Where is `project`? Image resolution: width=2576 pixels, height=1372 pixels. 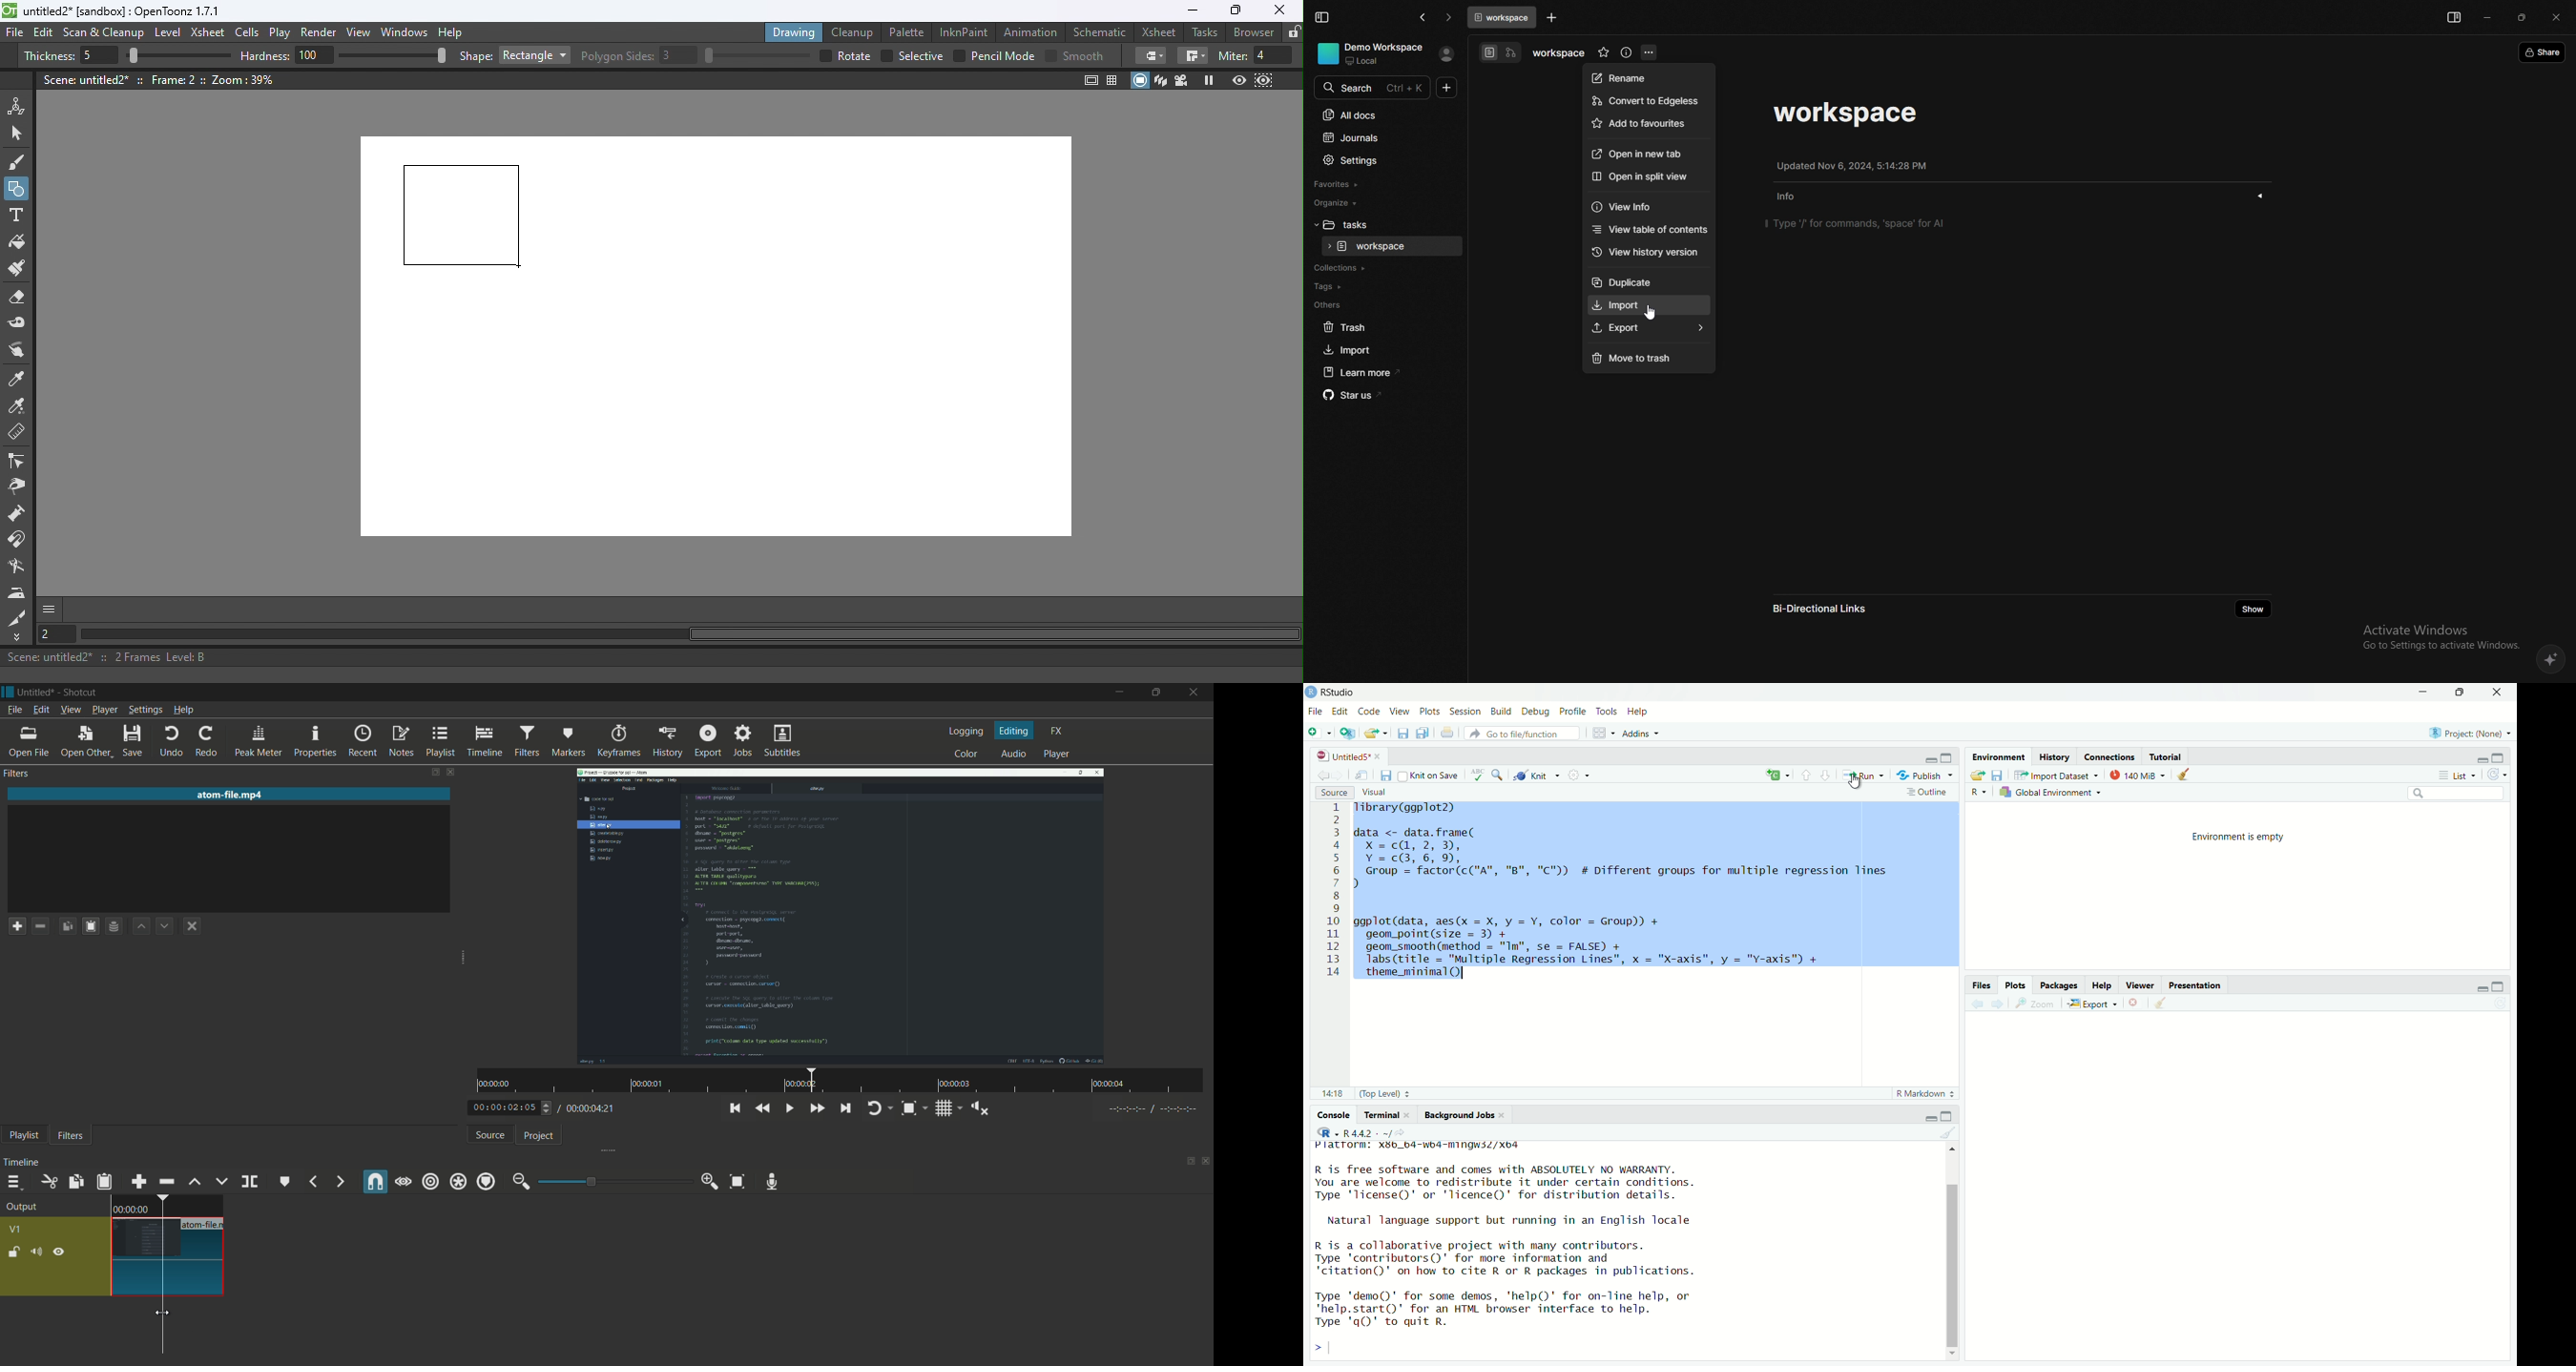 project is located at coordinates (538, 1136).